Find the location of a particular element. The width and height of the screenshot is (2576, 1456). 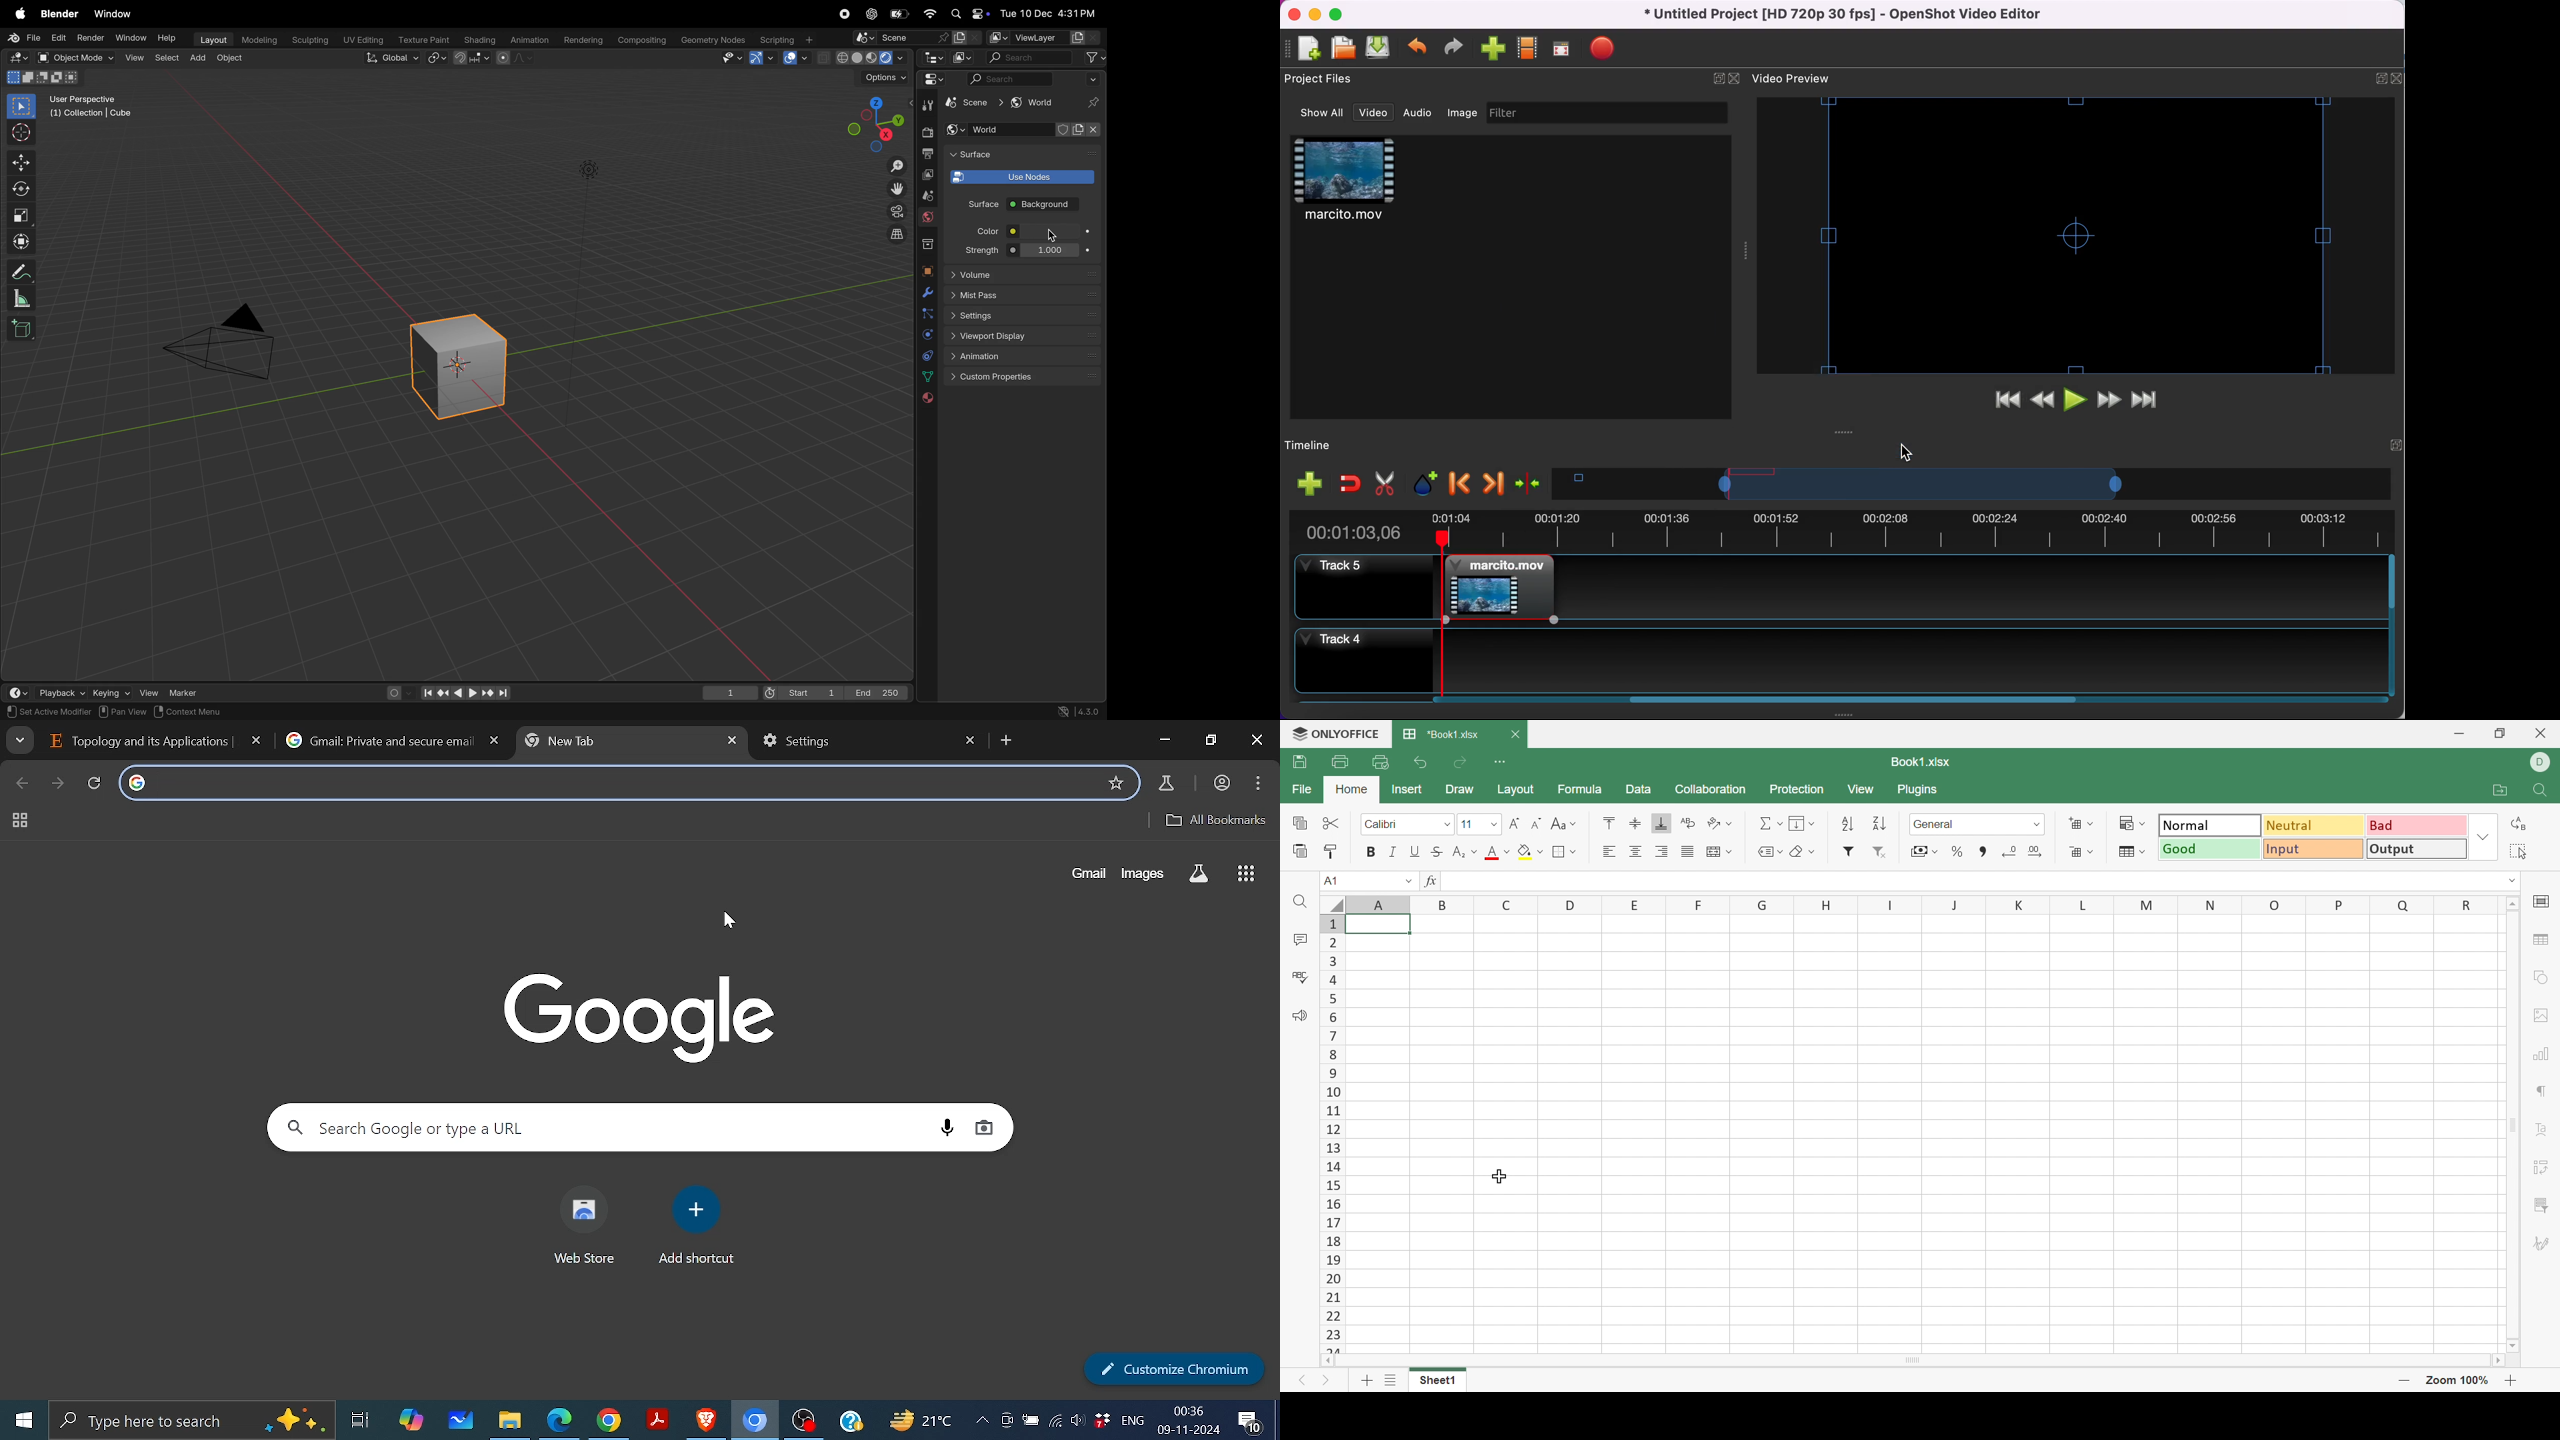

Row Number is located at coordinates (1333, 1134).